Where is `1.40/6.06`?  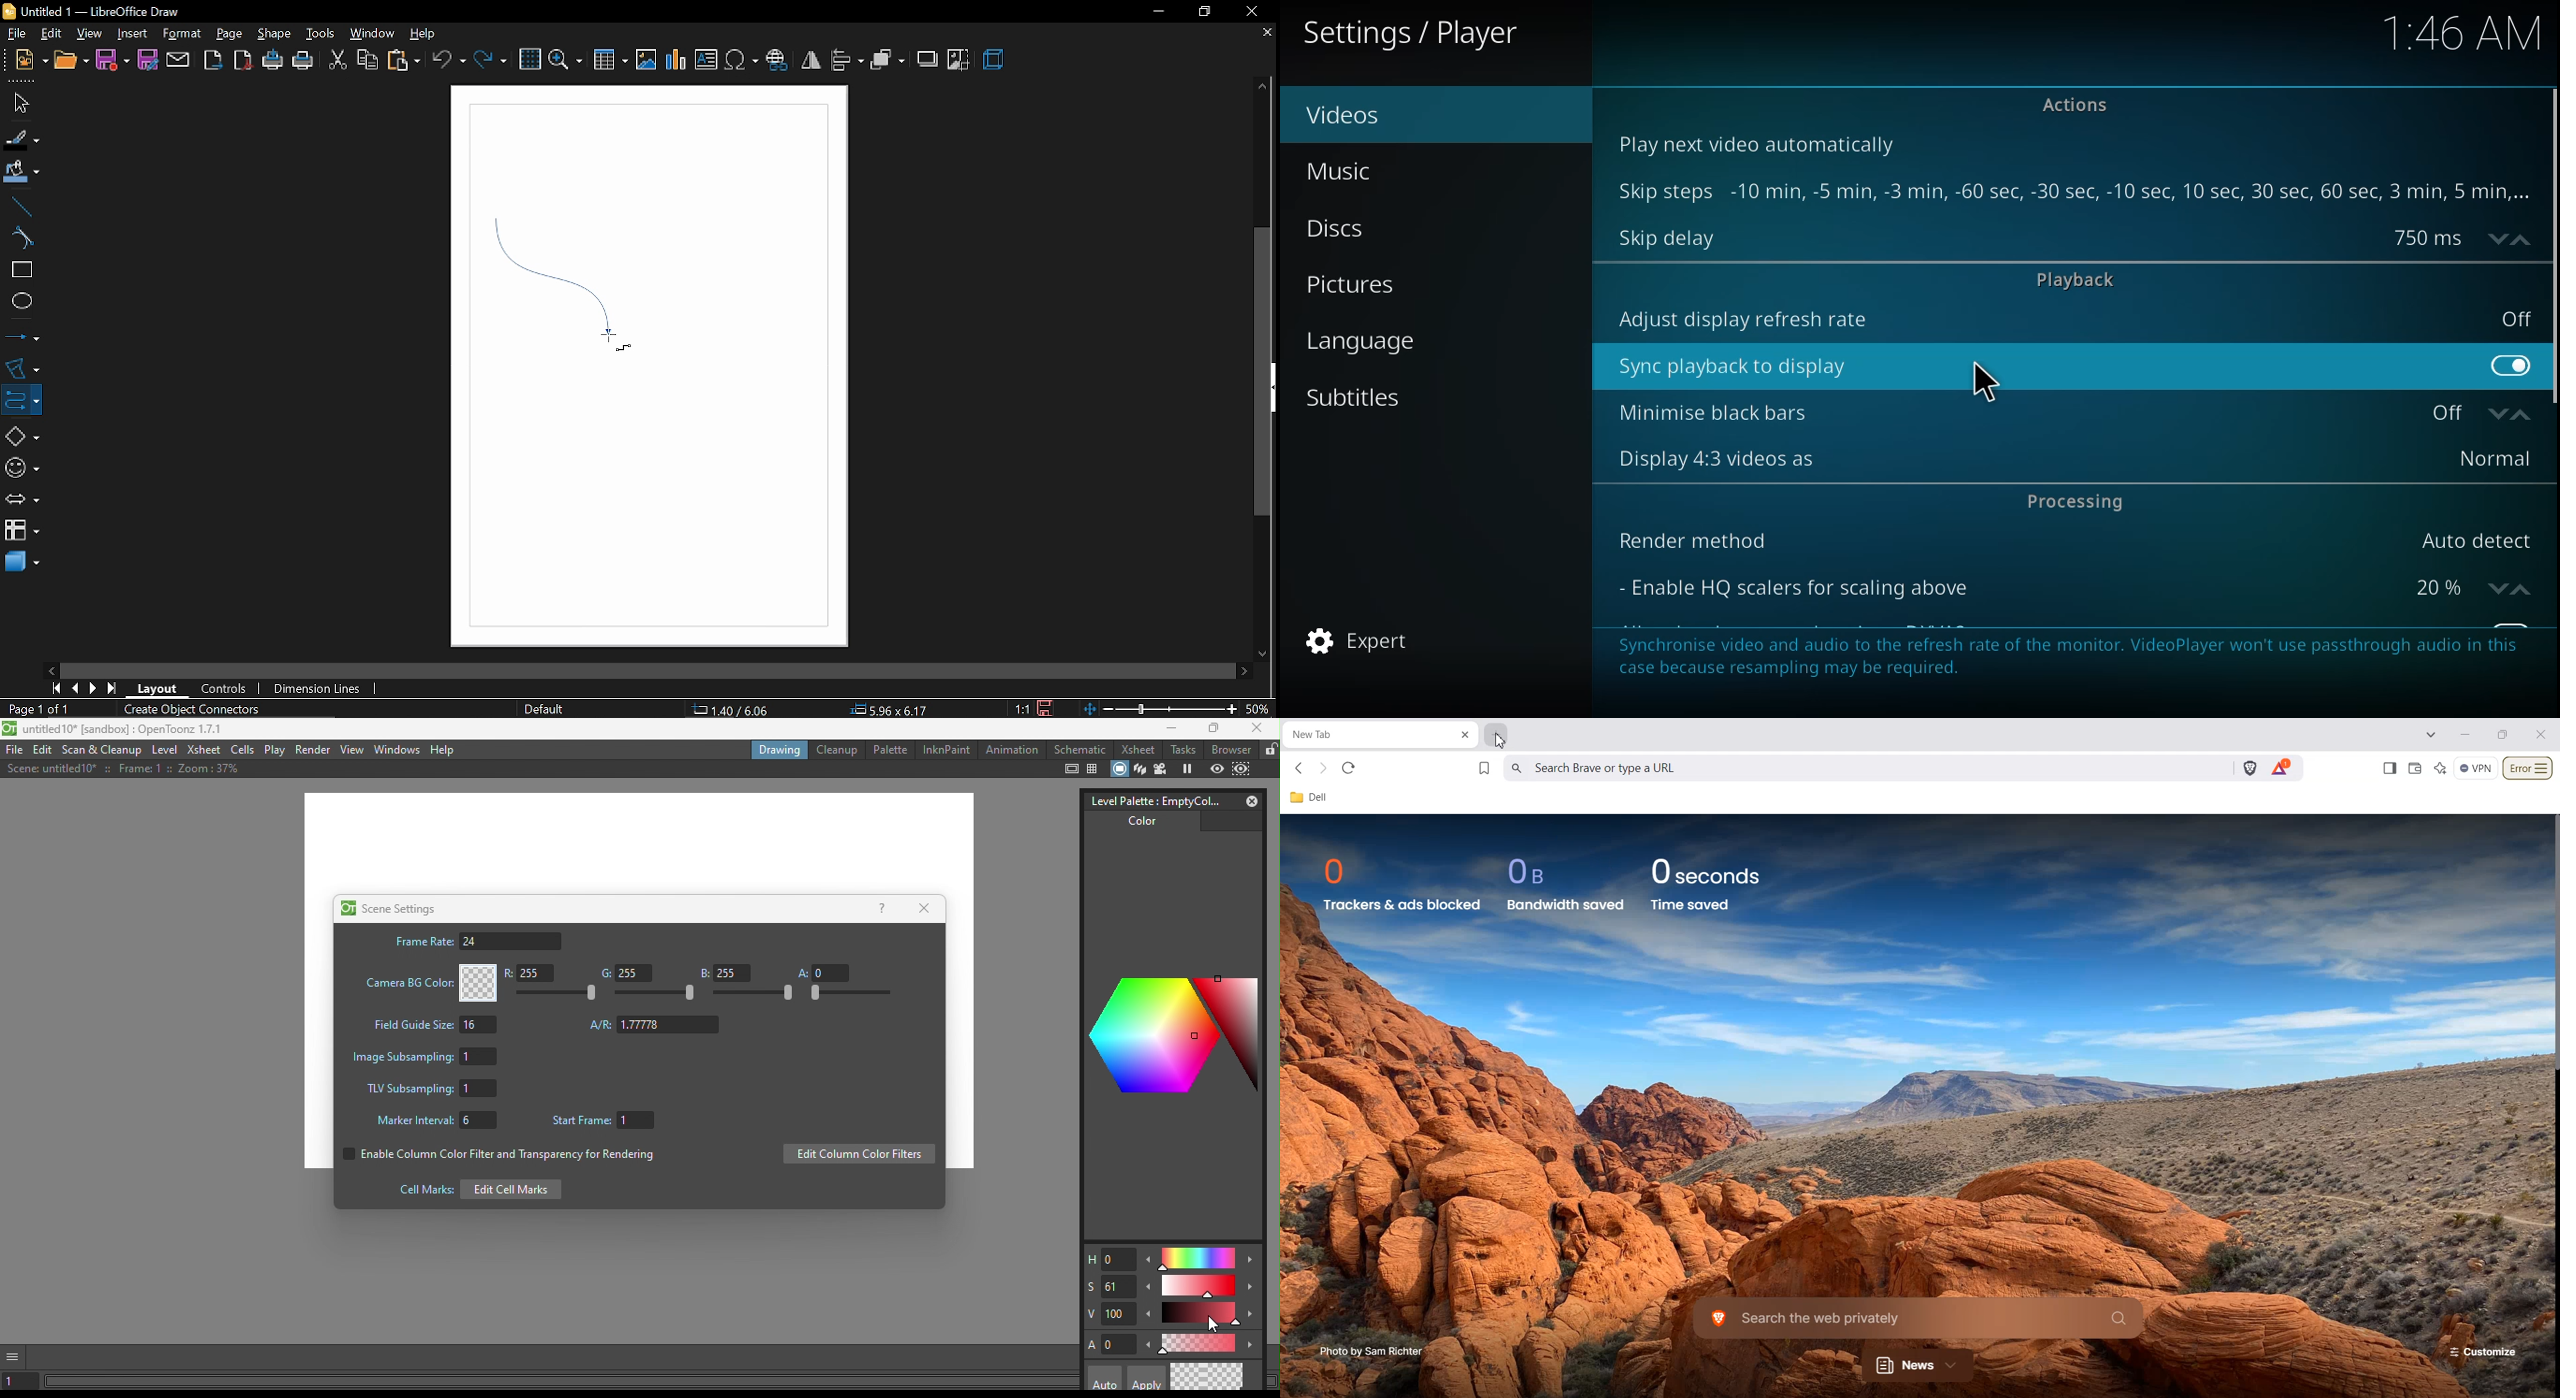
1.40/6.06 is located at coordinates (738, 710).